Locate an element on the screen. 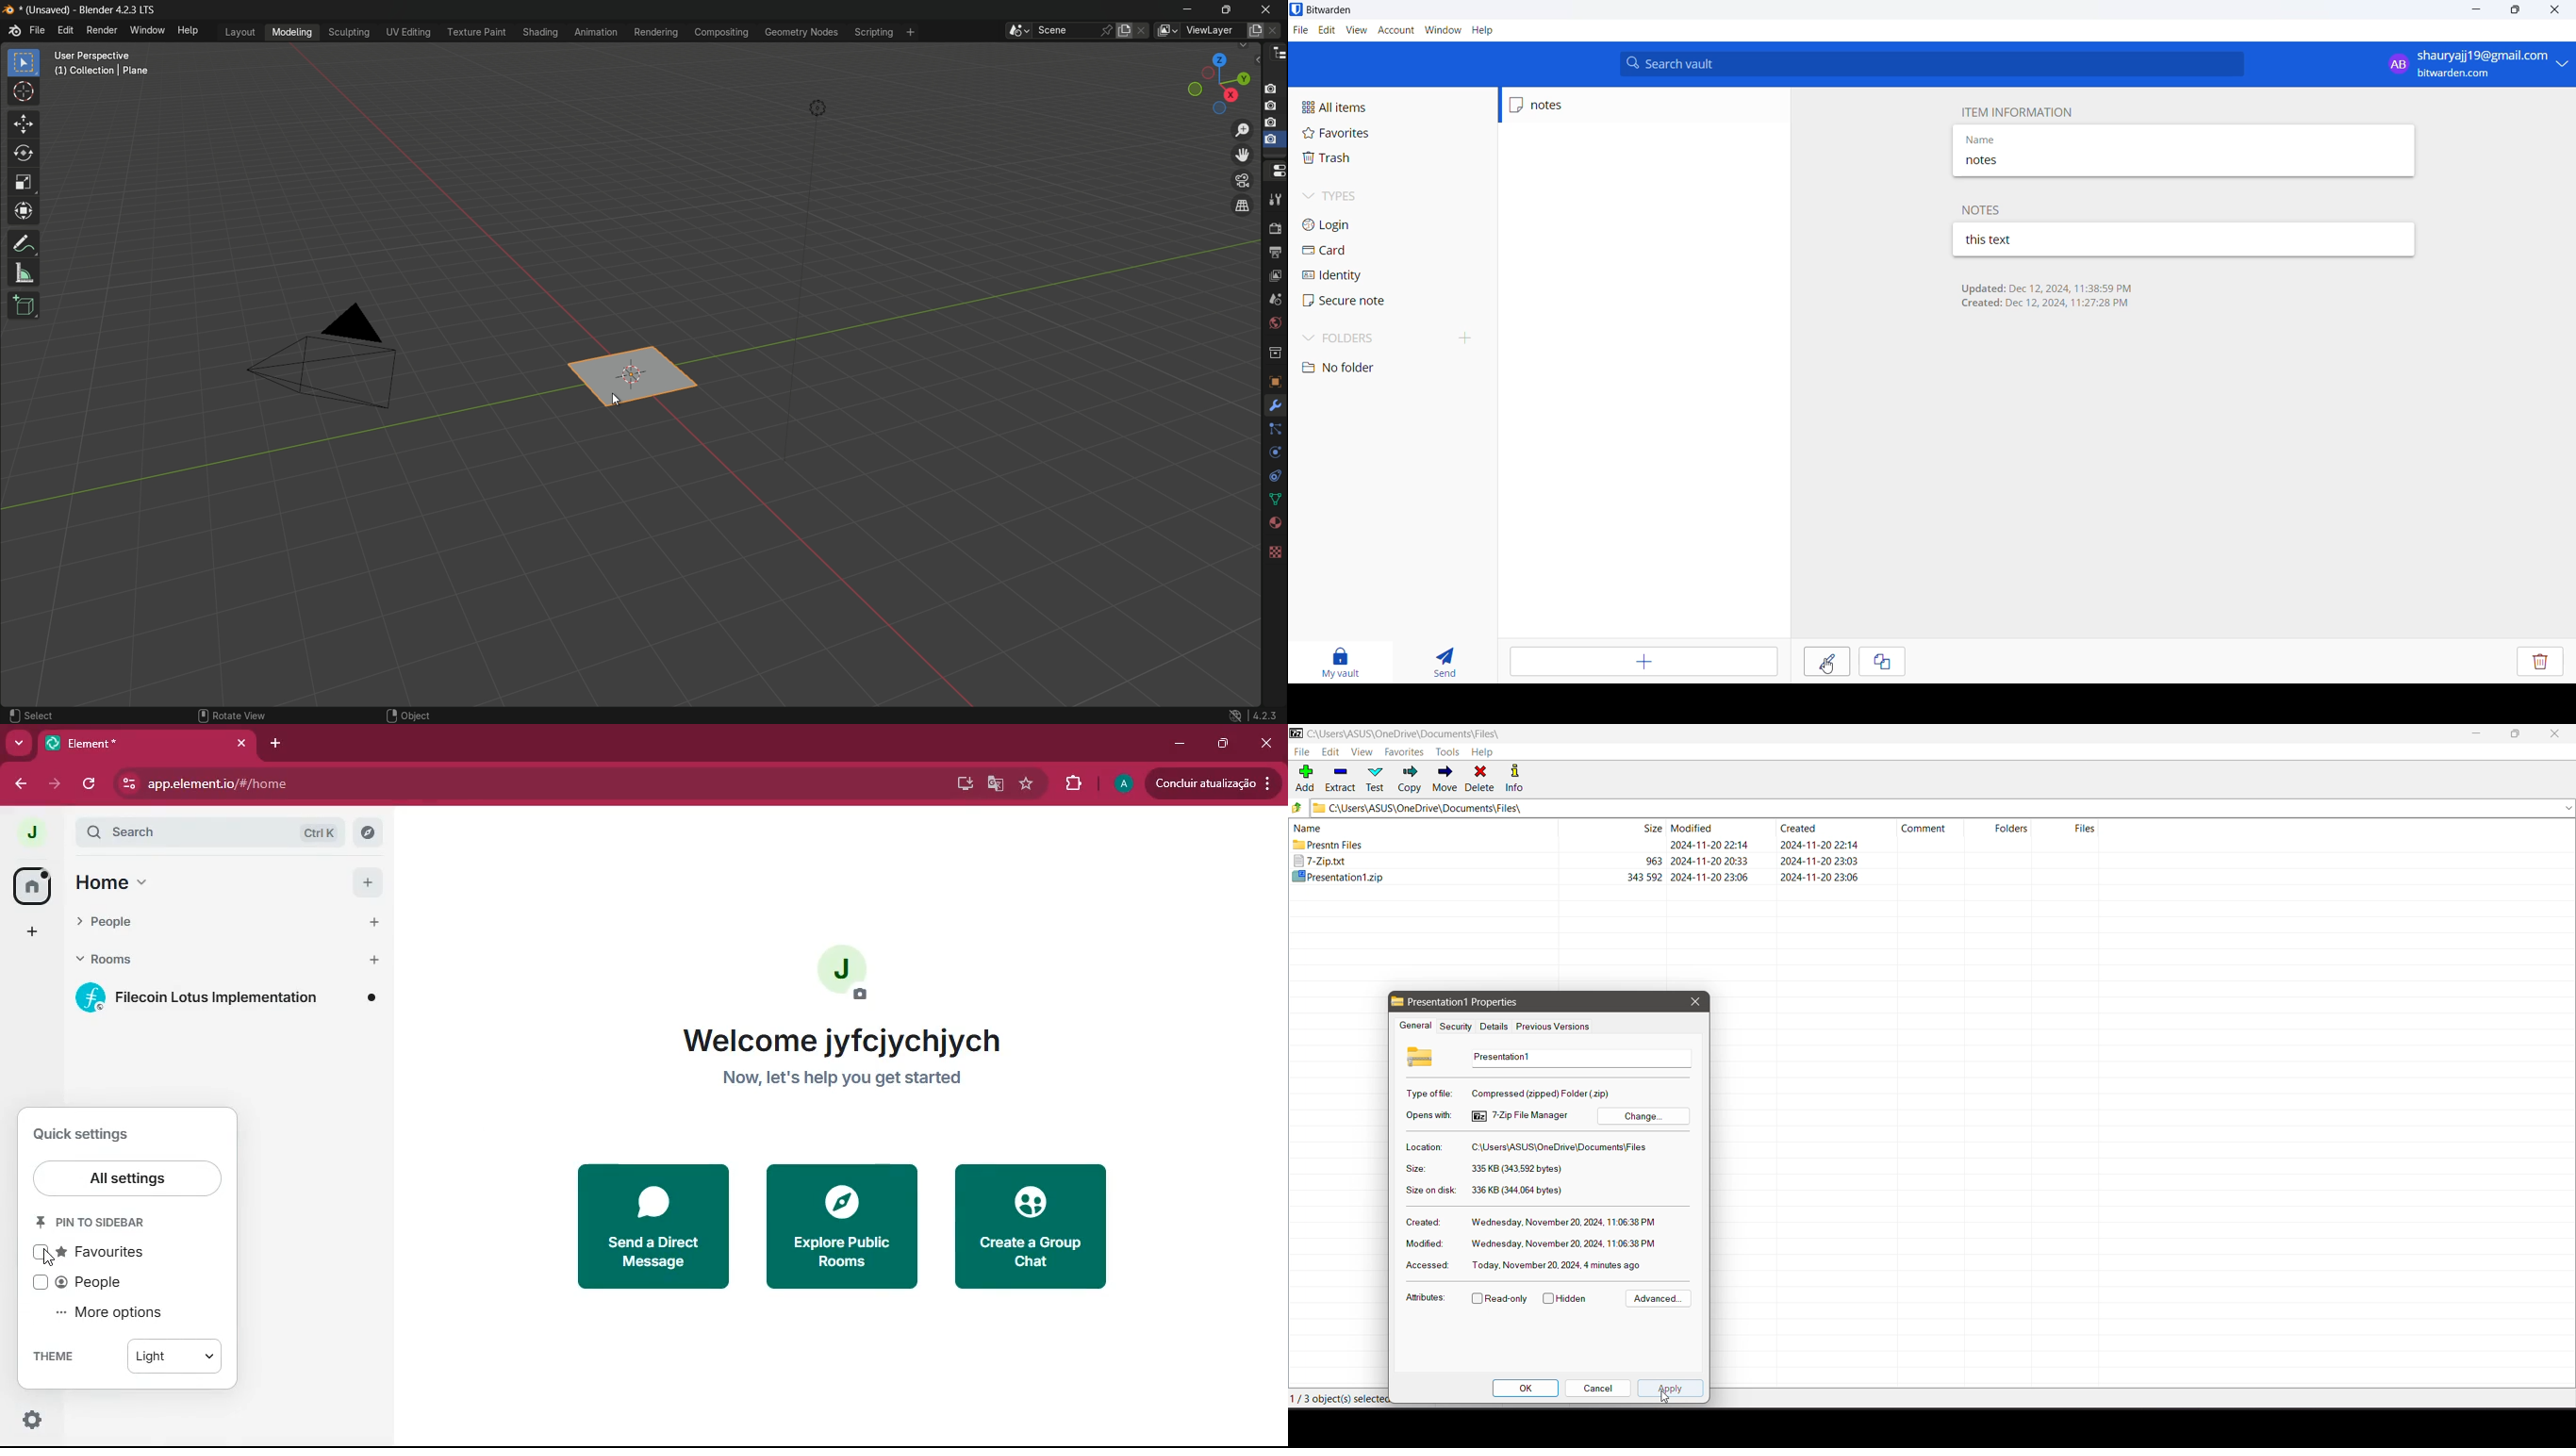  Info is located at coordinates (1519, 778).